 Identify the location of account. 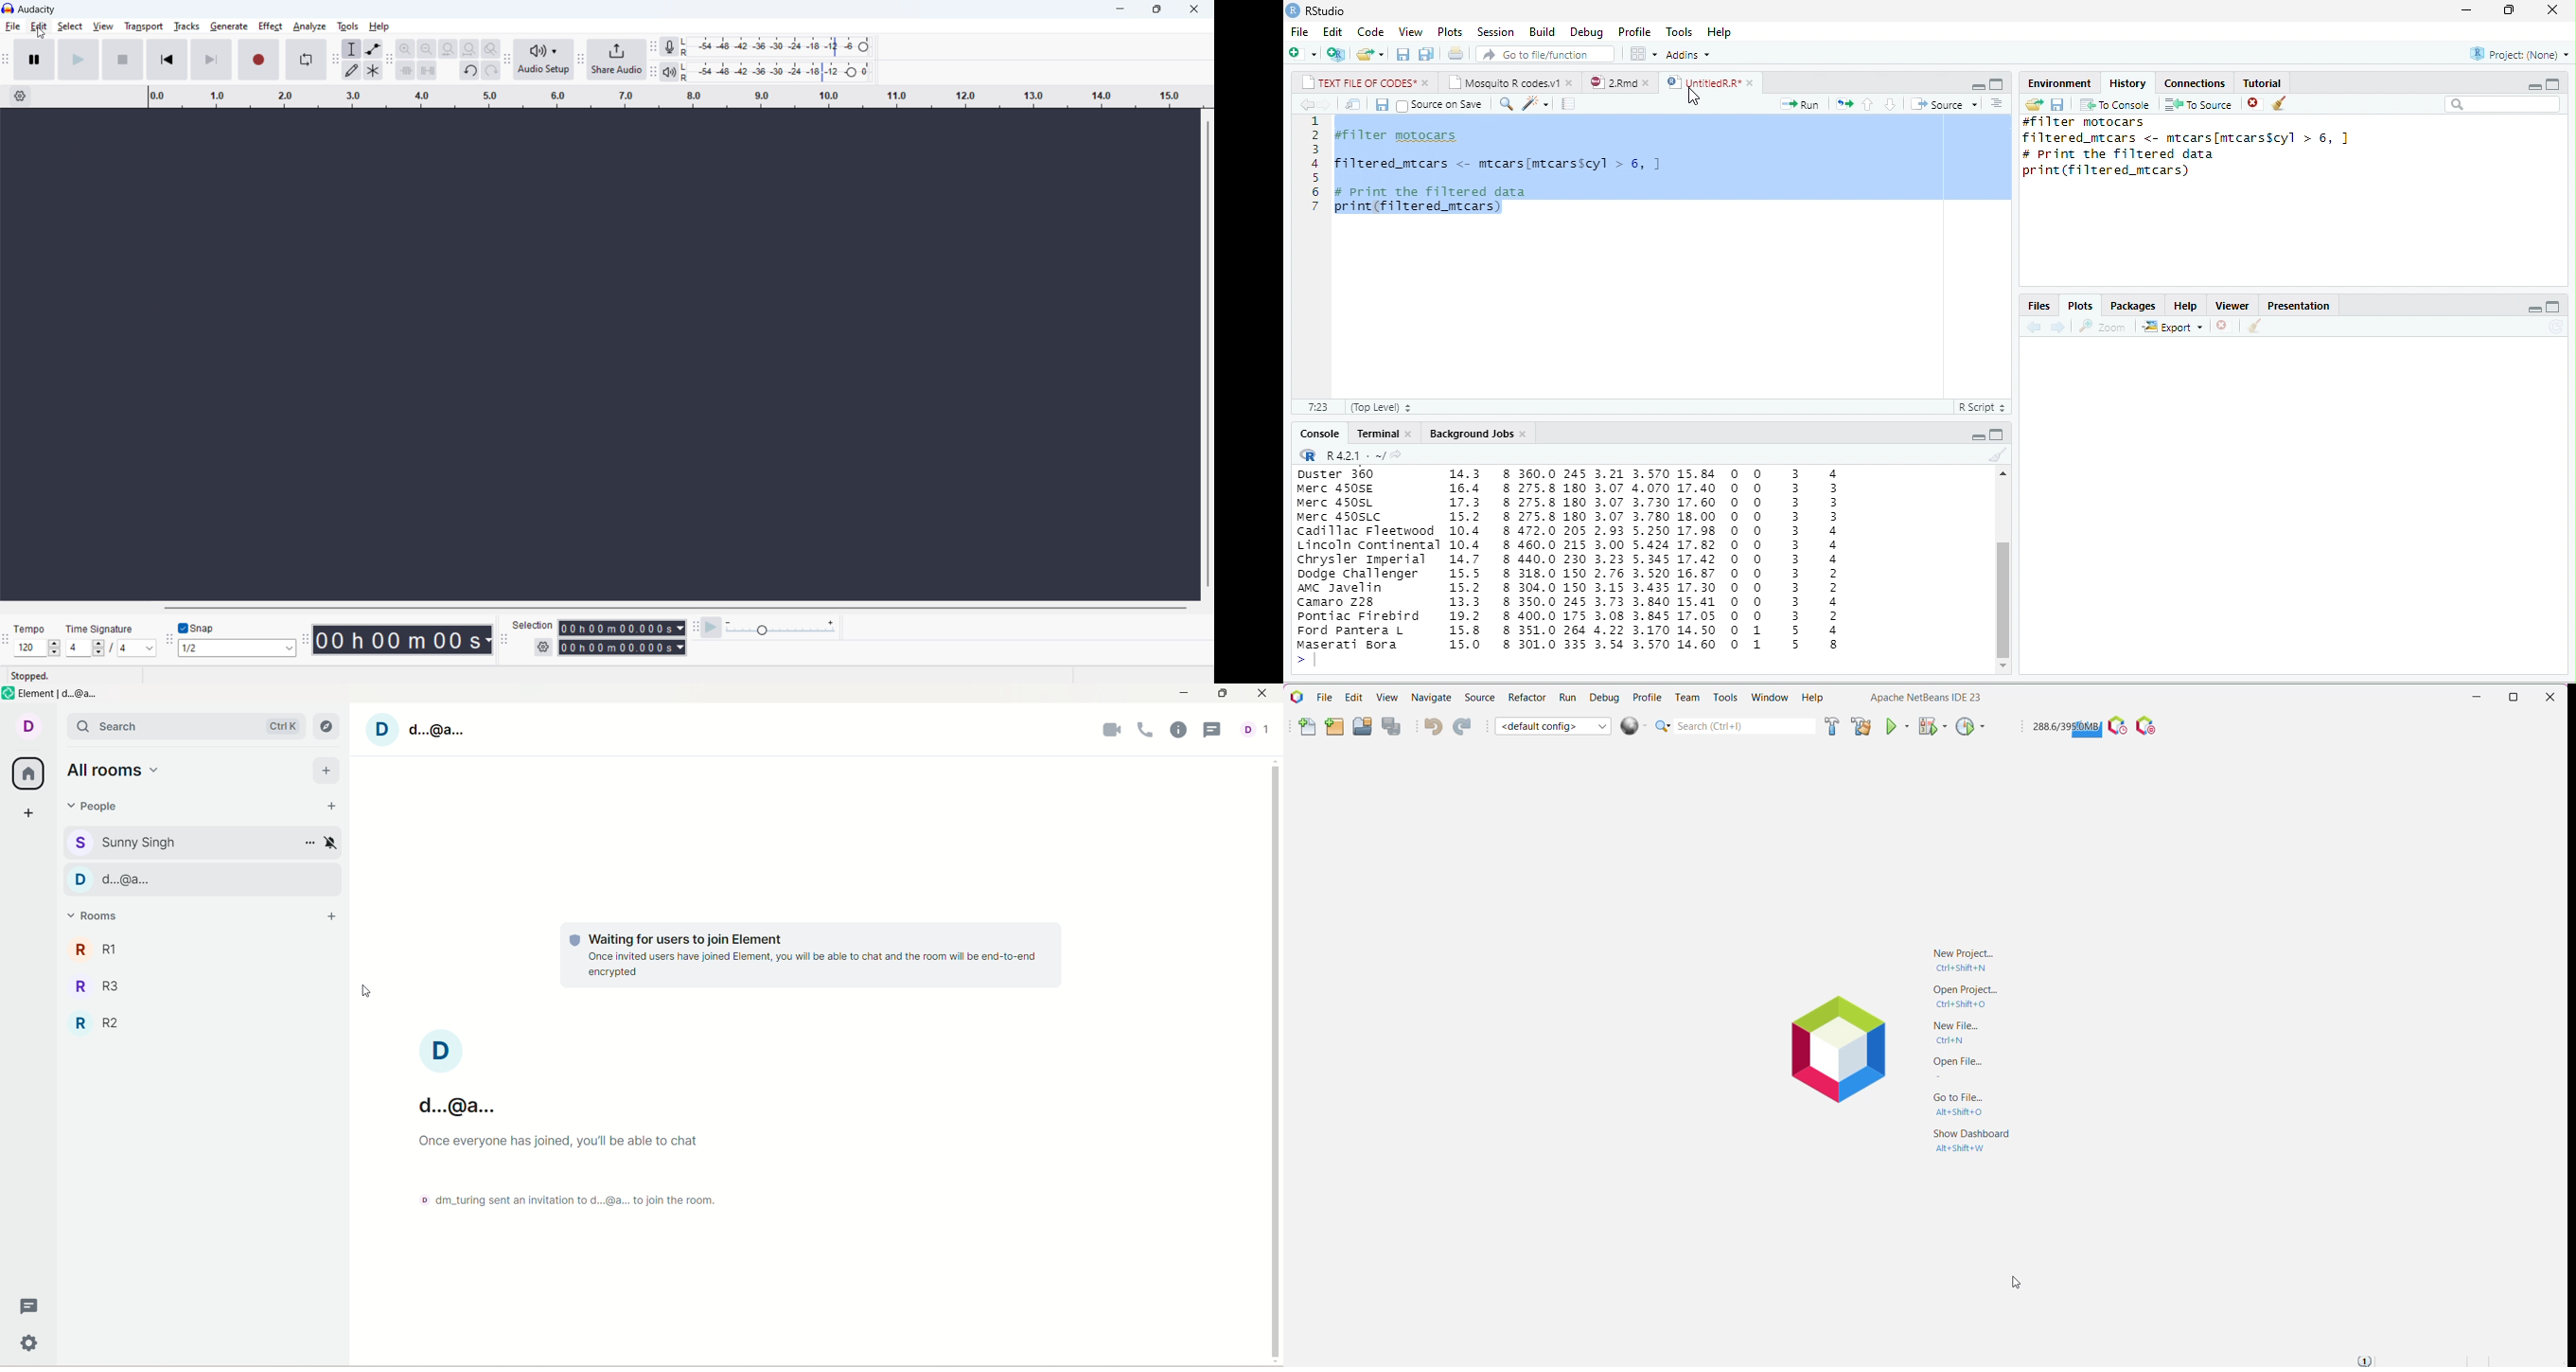
(445, 1077).